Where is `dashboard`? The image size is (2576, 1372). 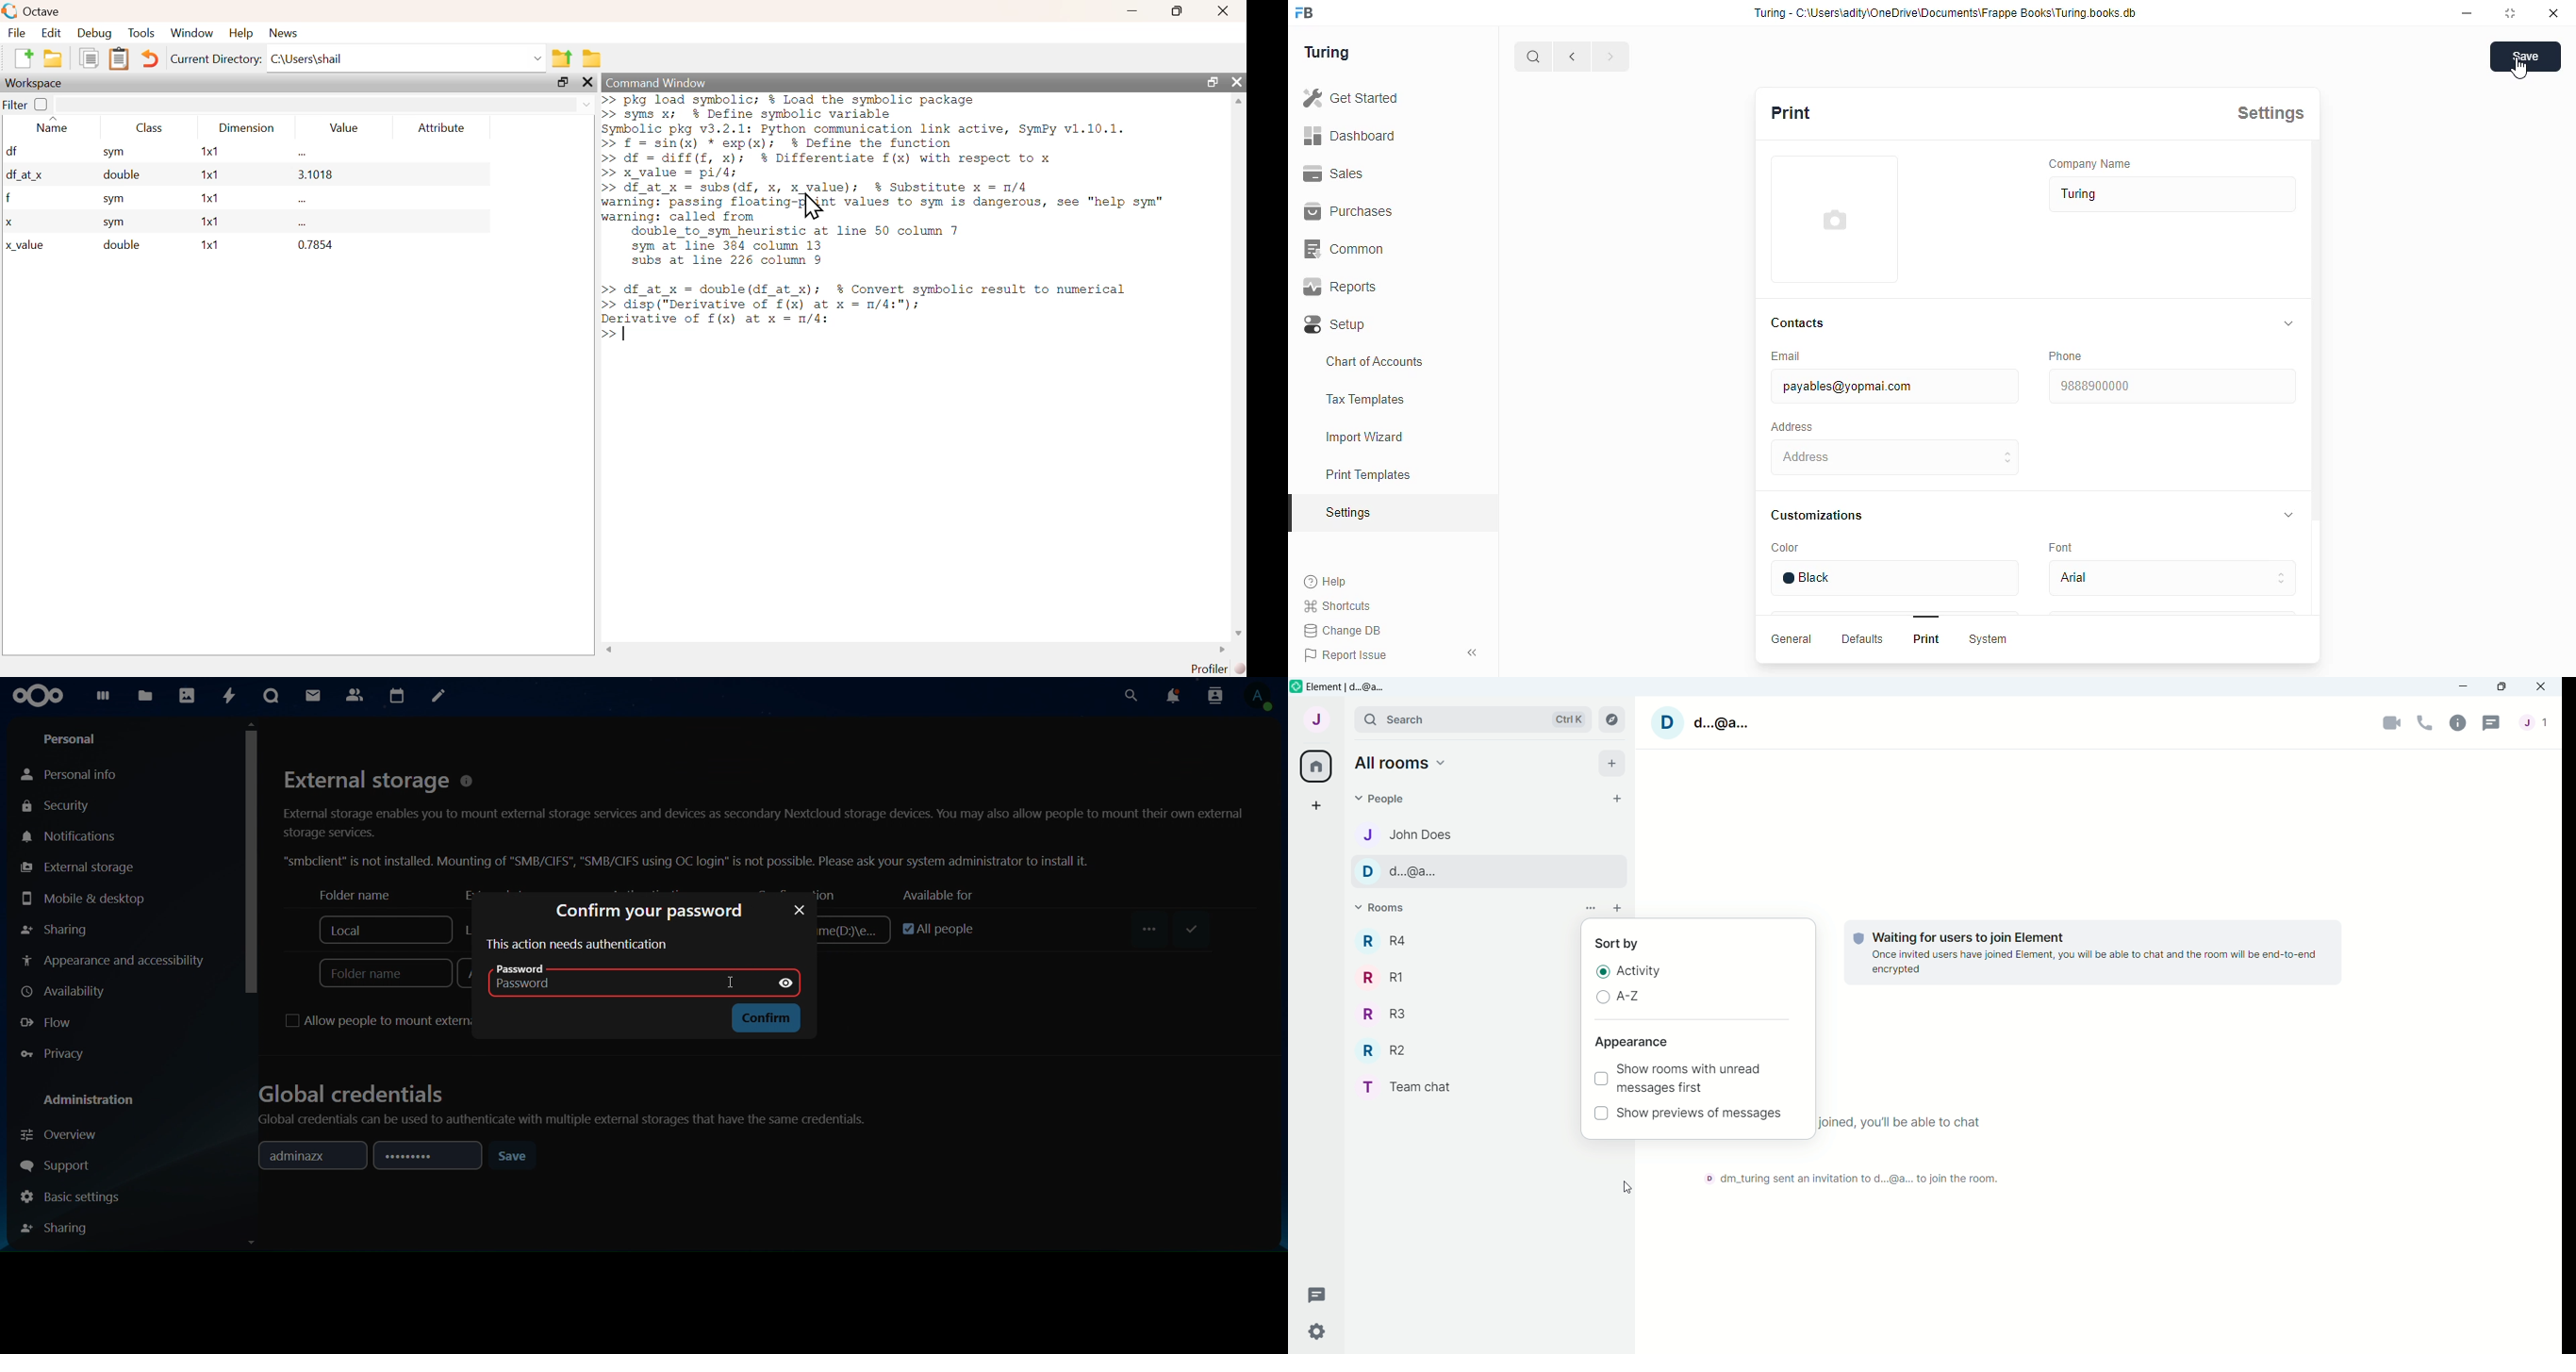
dashboard is located at coordinates (104, 698).